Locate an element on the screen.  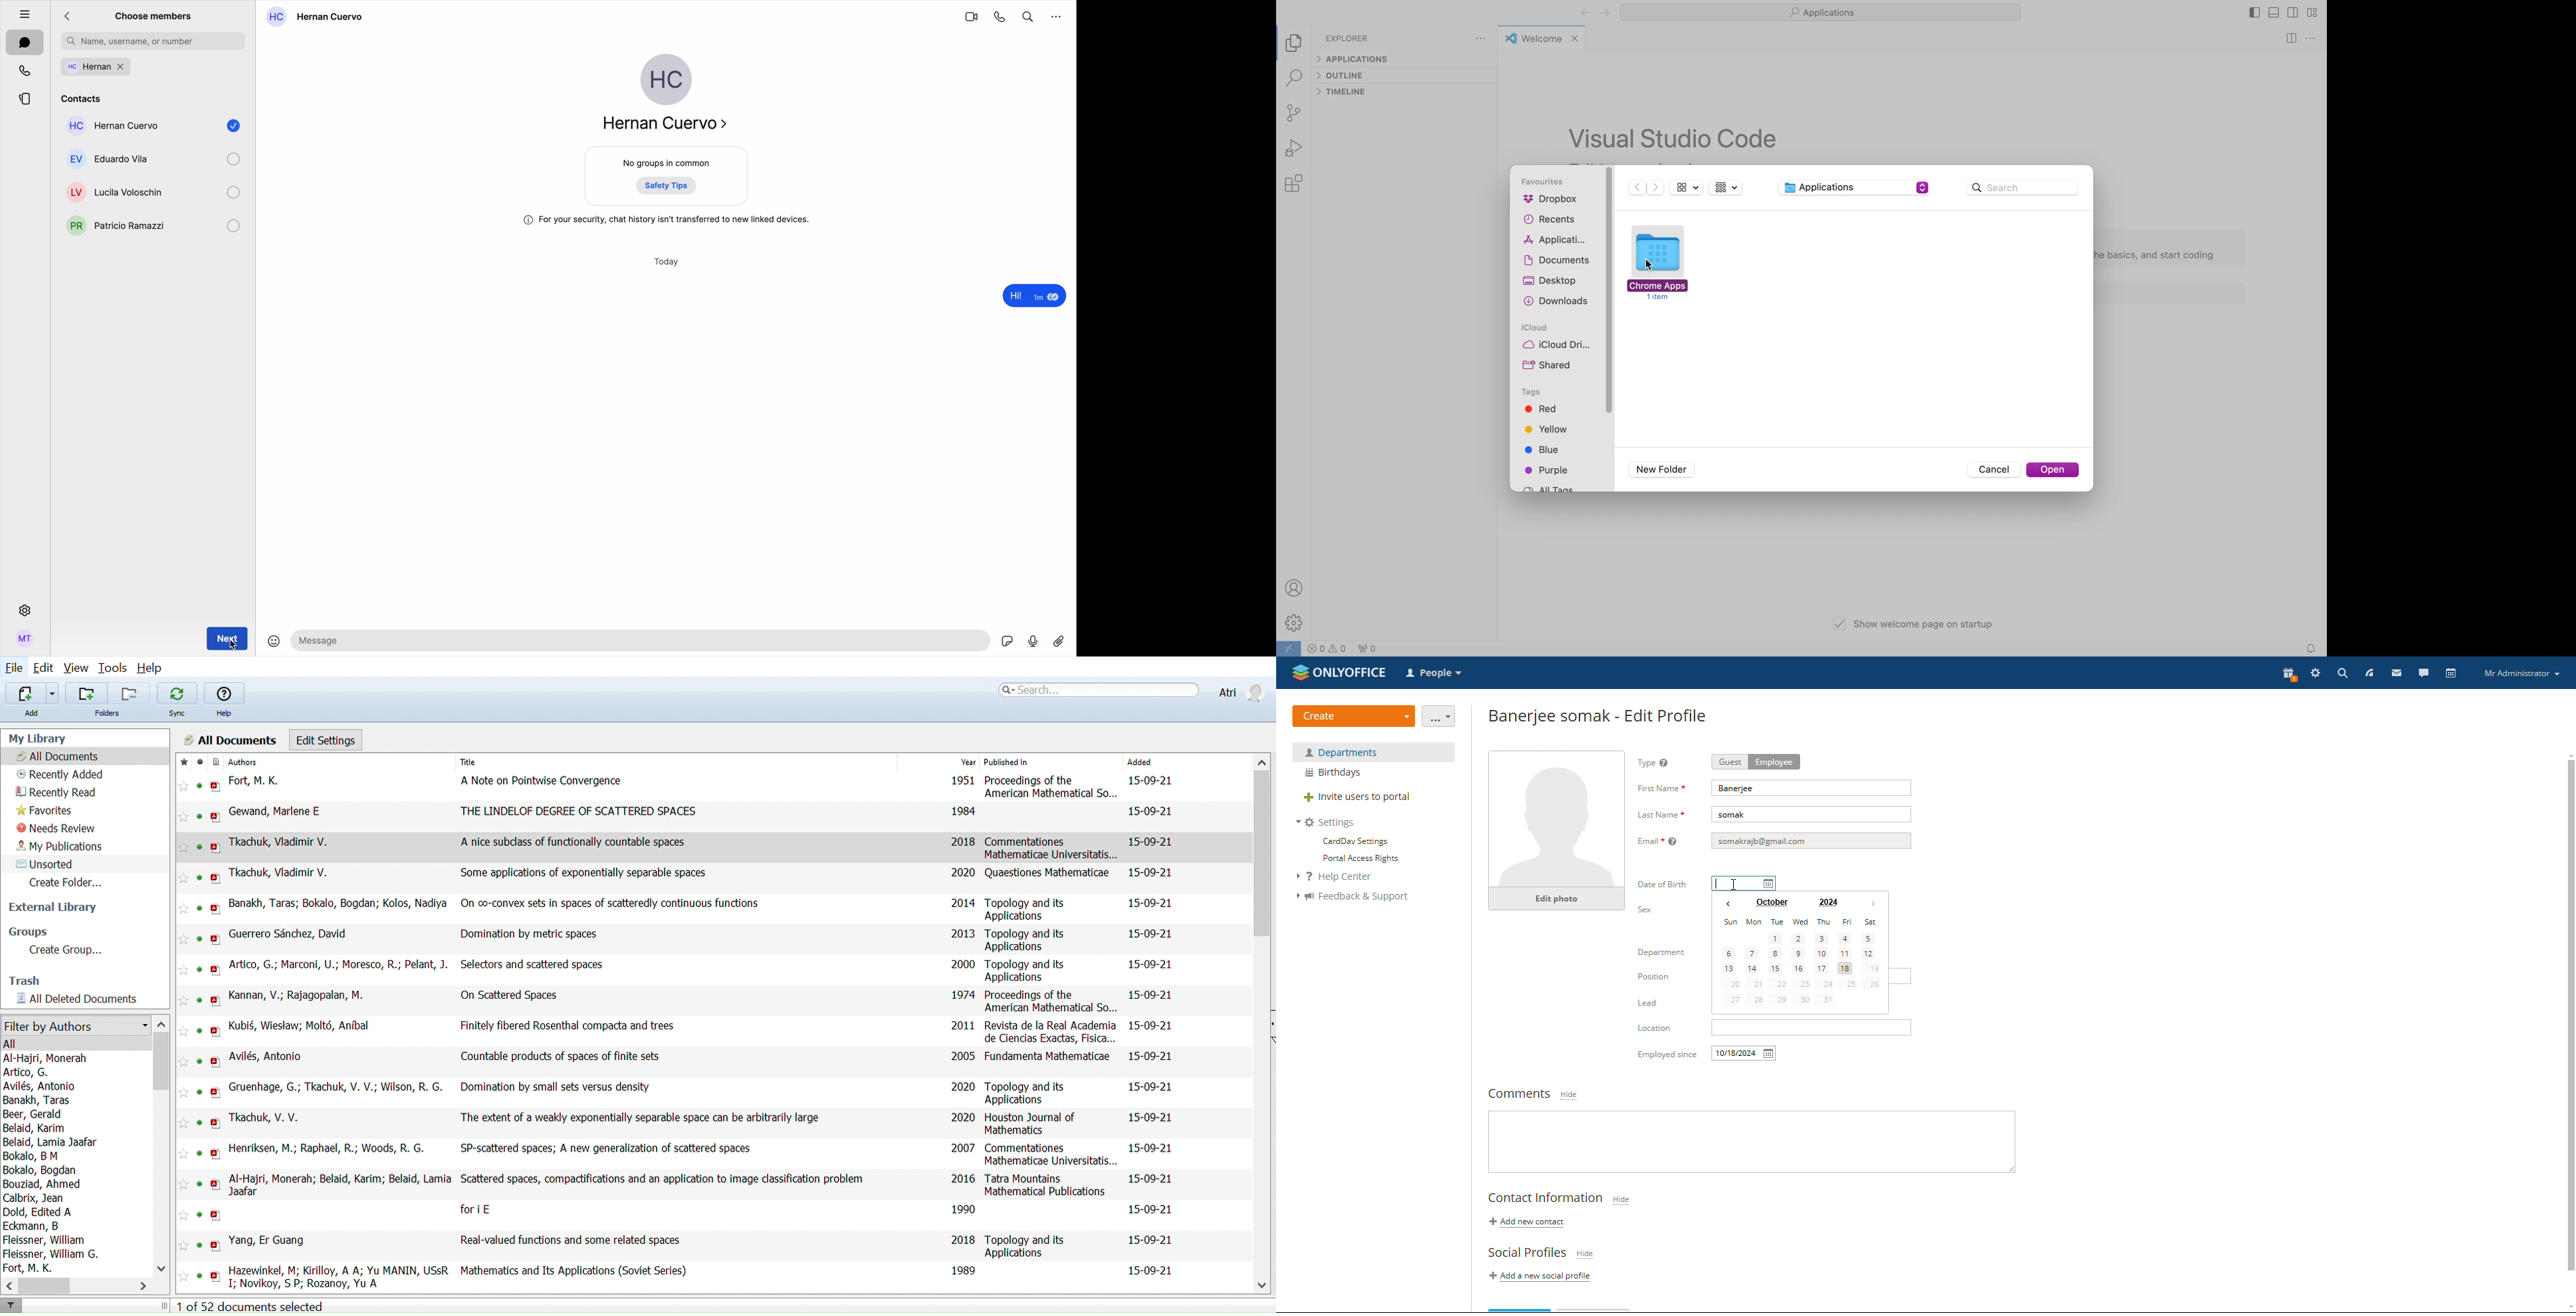
open PDF is located at coordinates (215, 1215).